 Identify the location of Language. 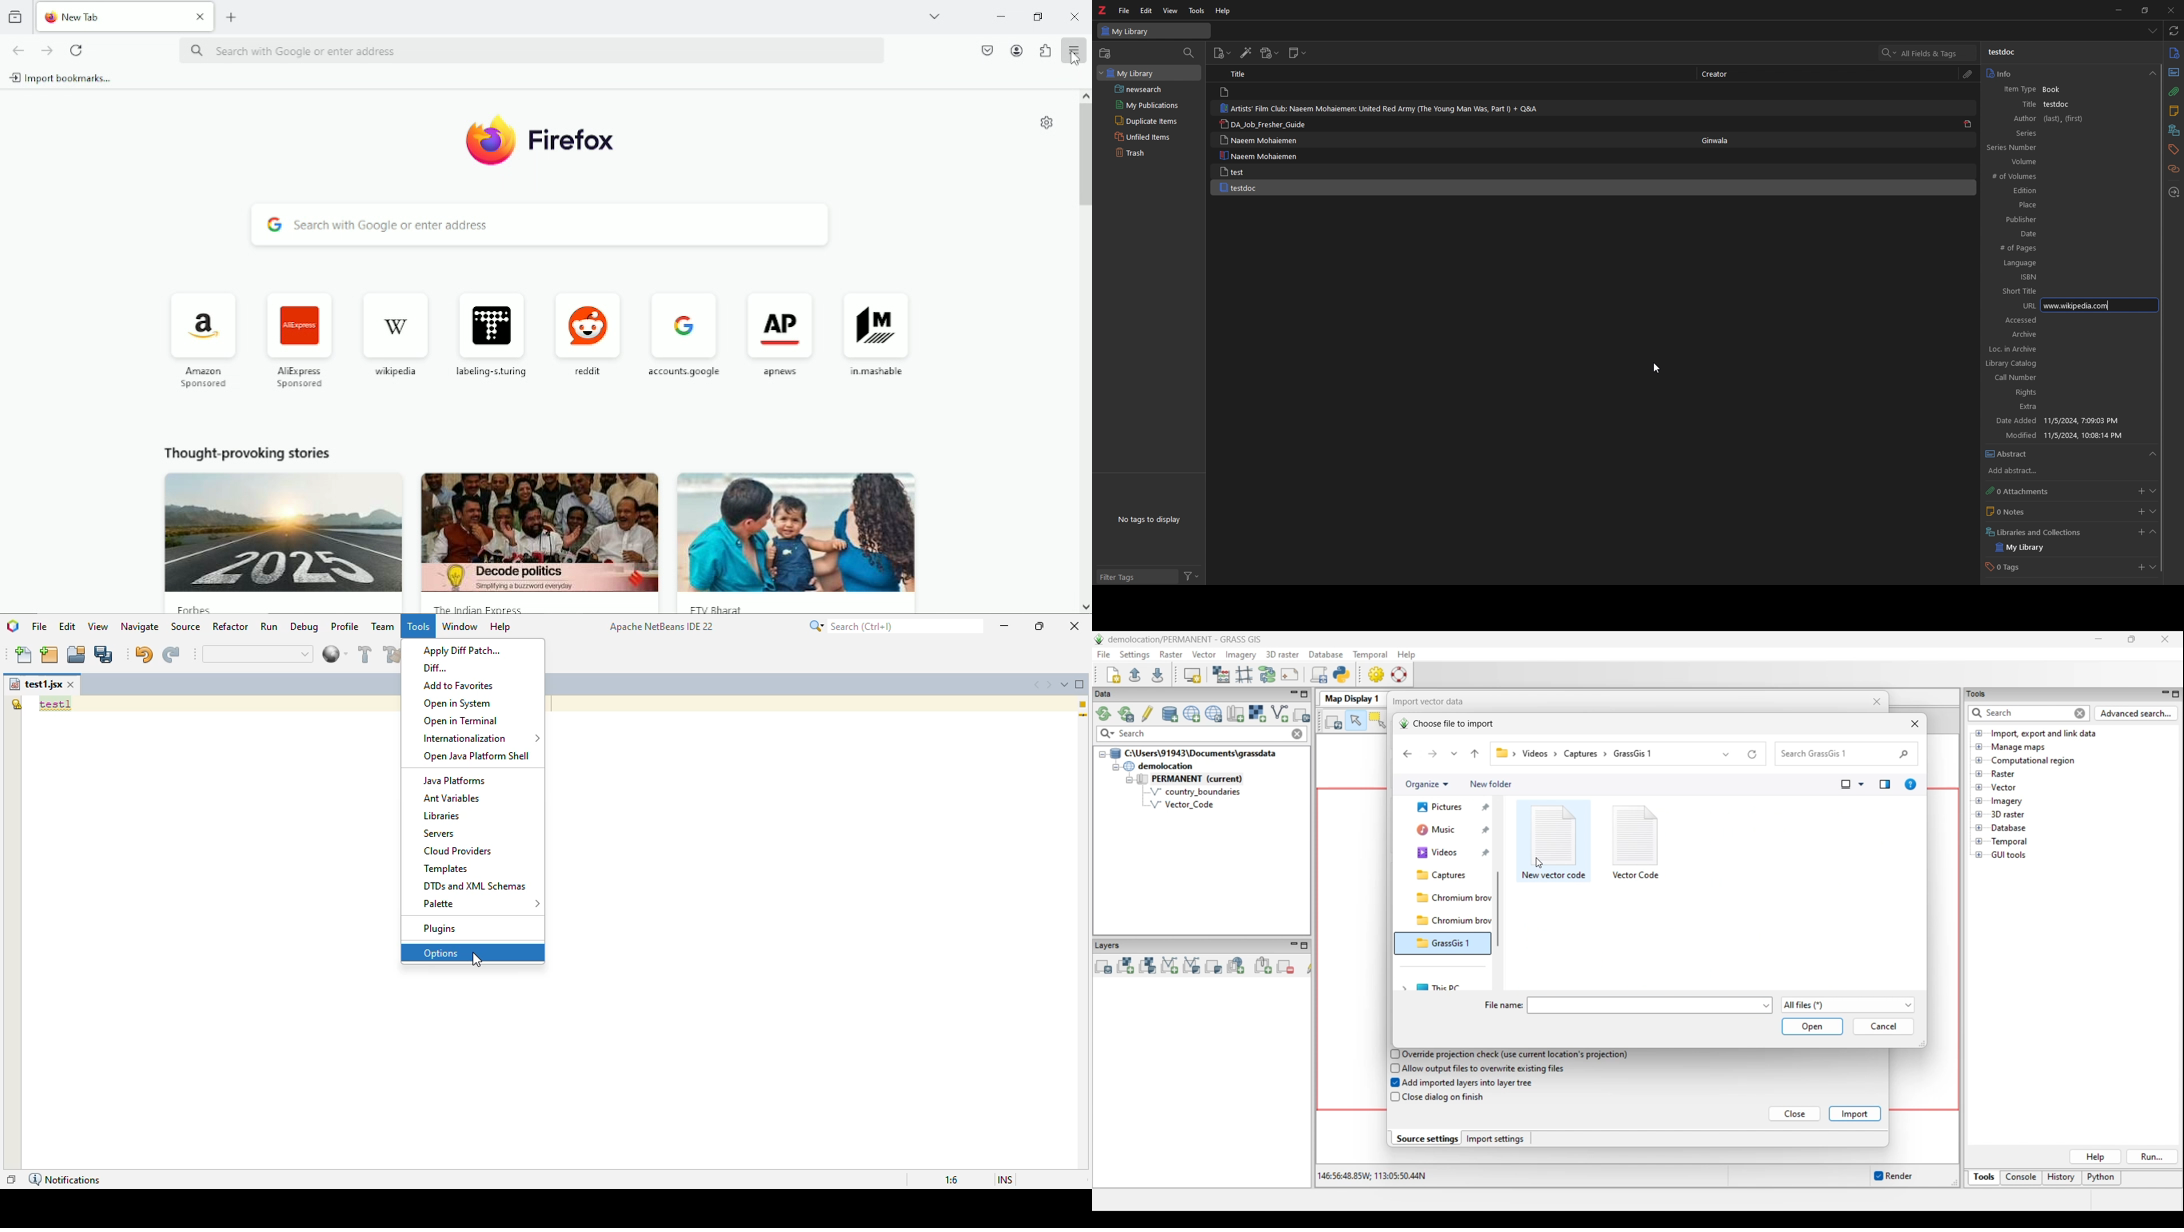
(2057, 264).